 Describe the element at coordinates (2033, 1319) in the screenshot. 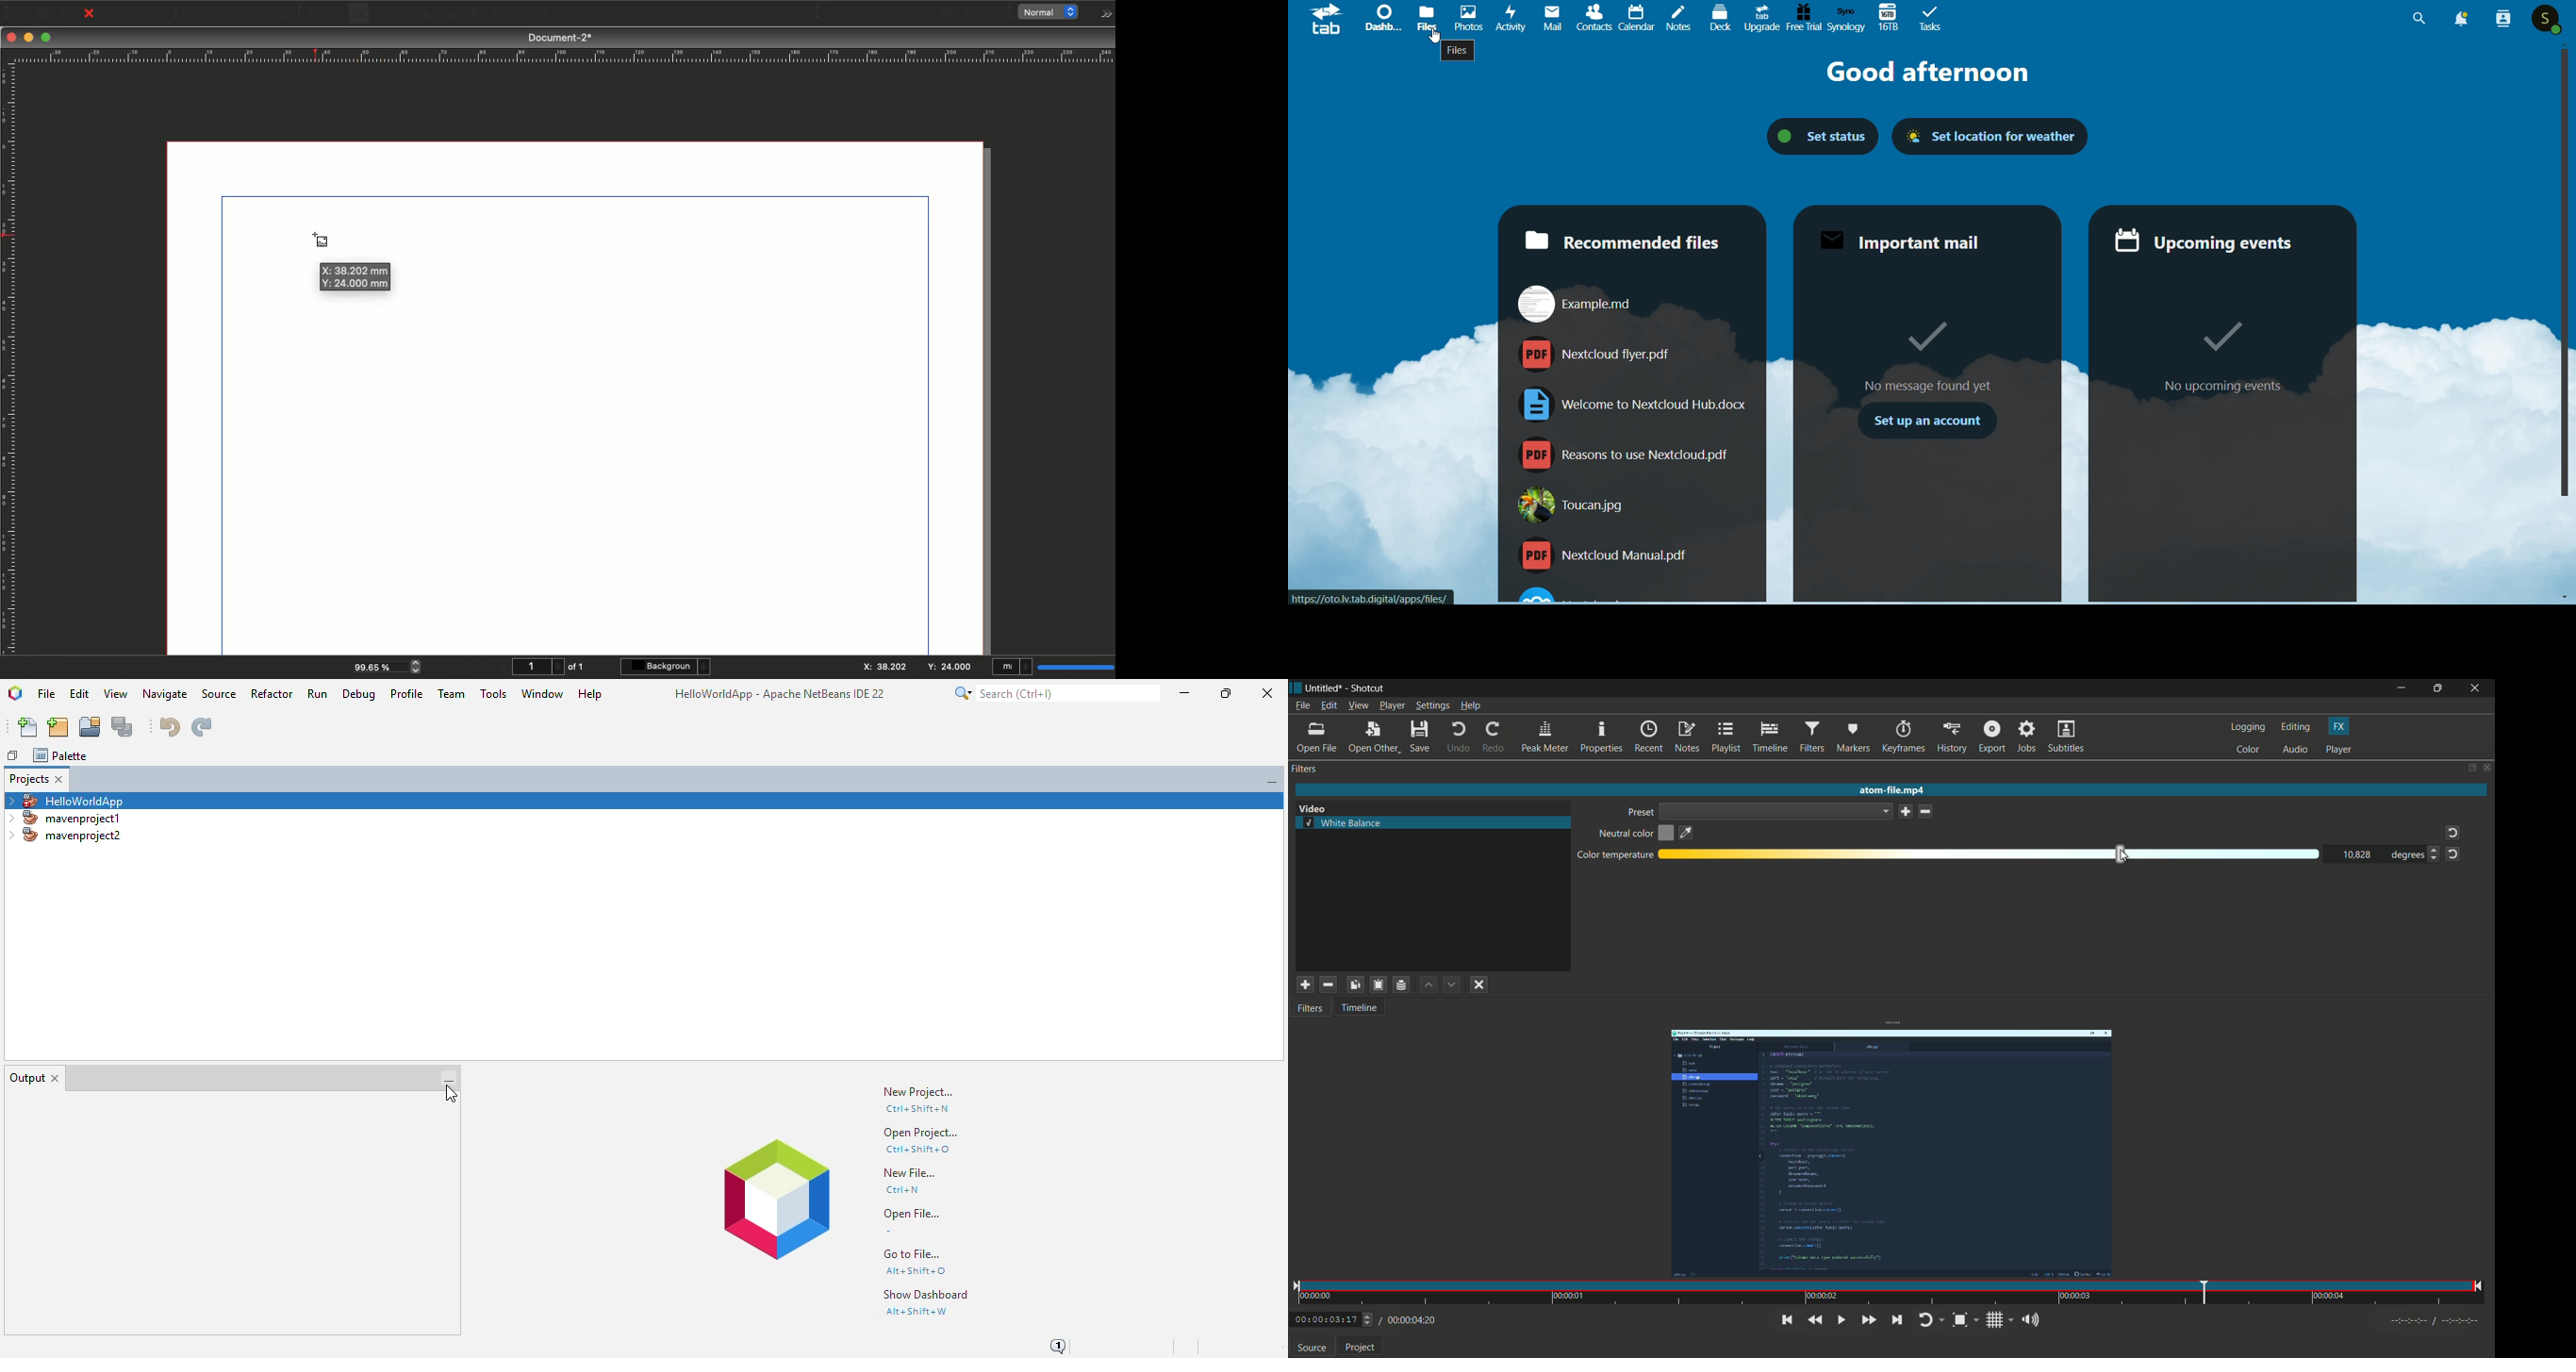

I see `show volume control` at that location.